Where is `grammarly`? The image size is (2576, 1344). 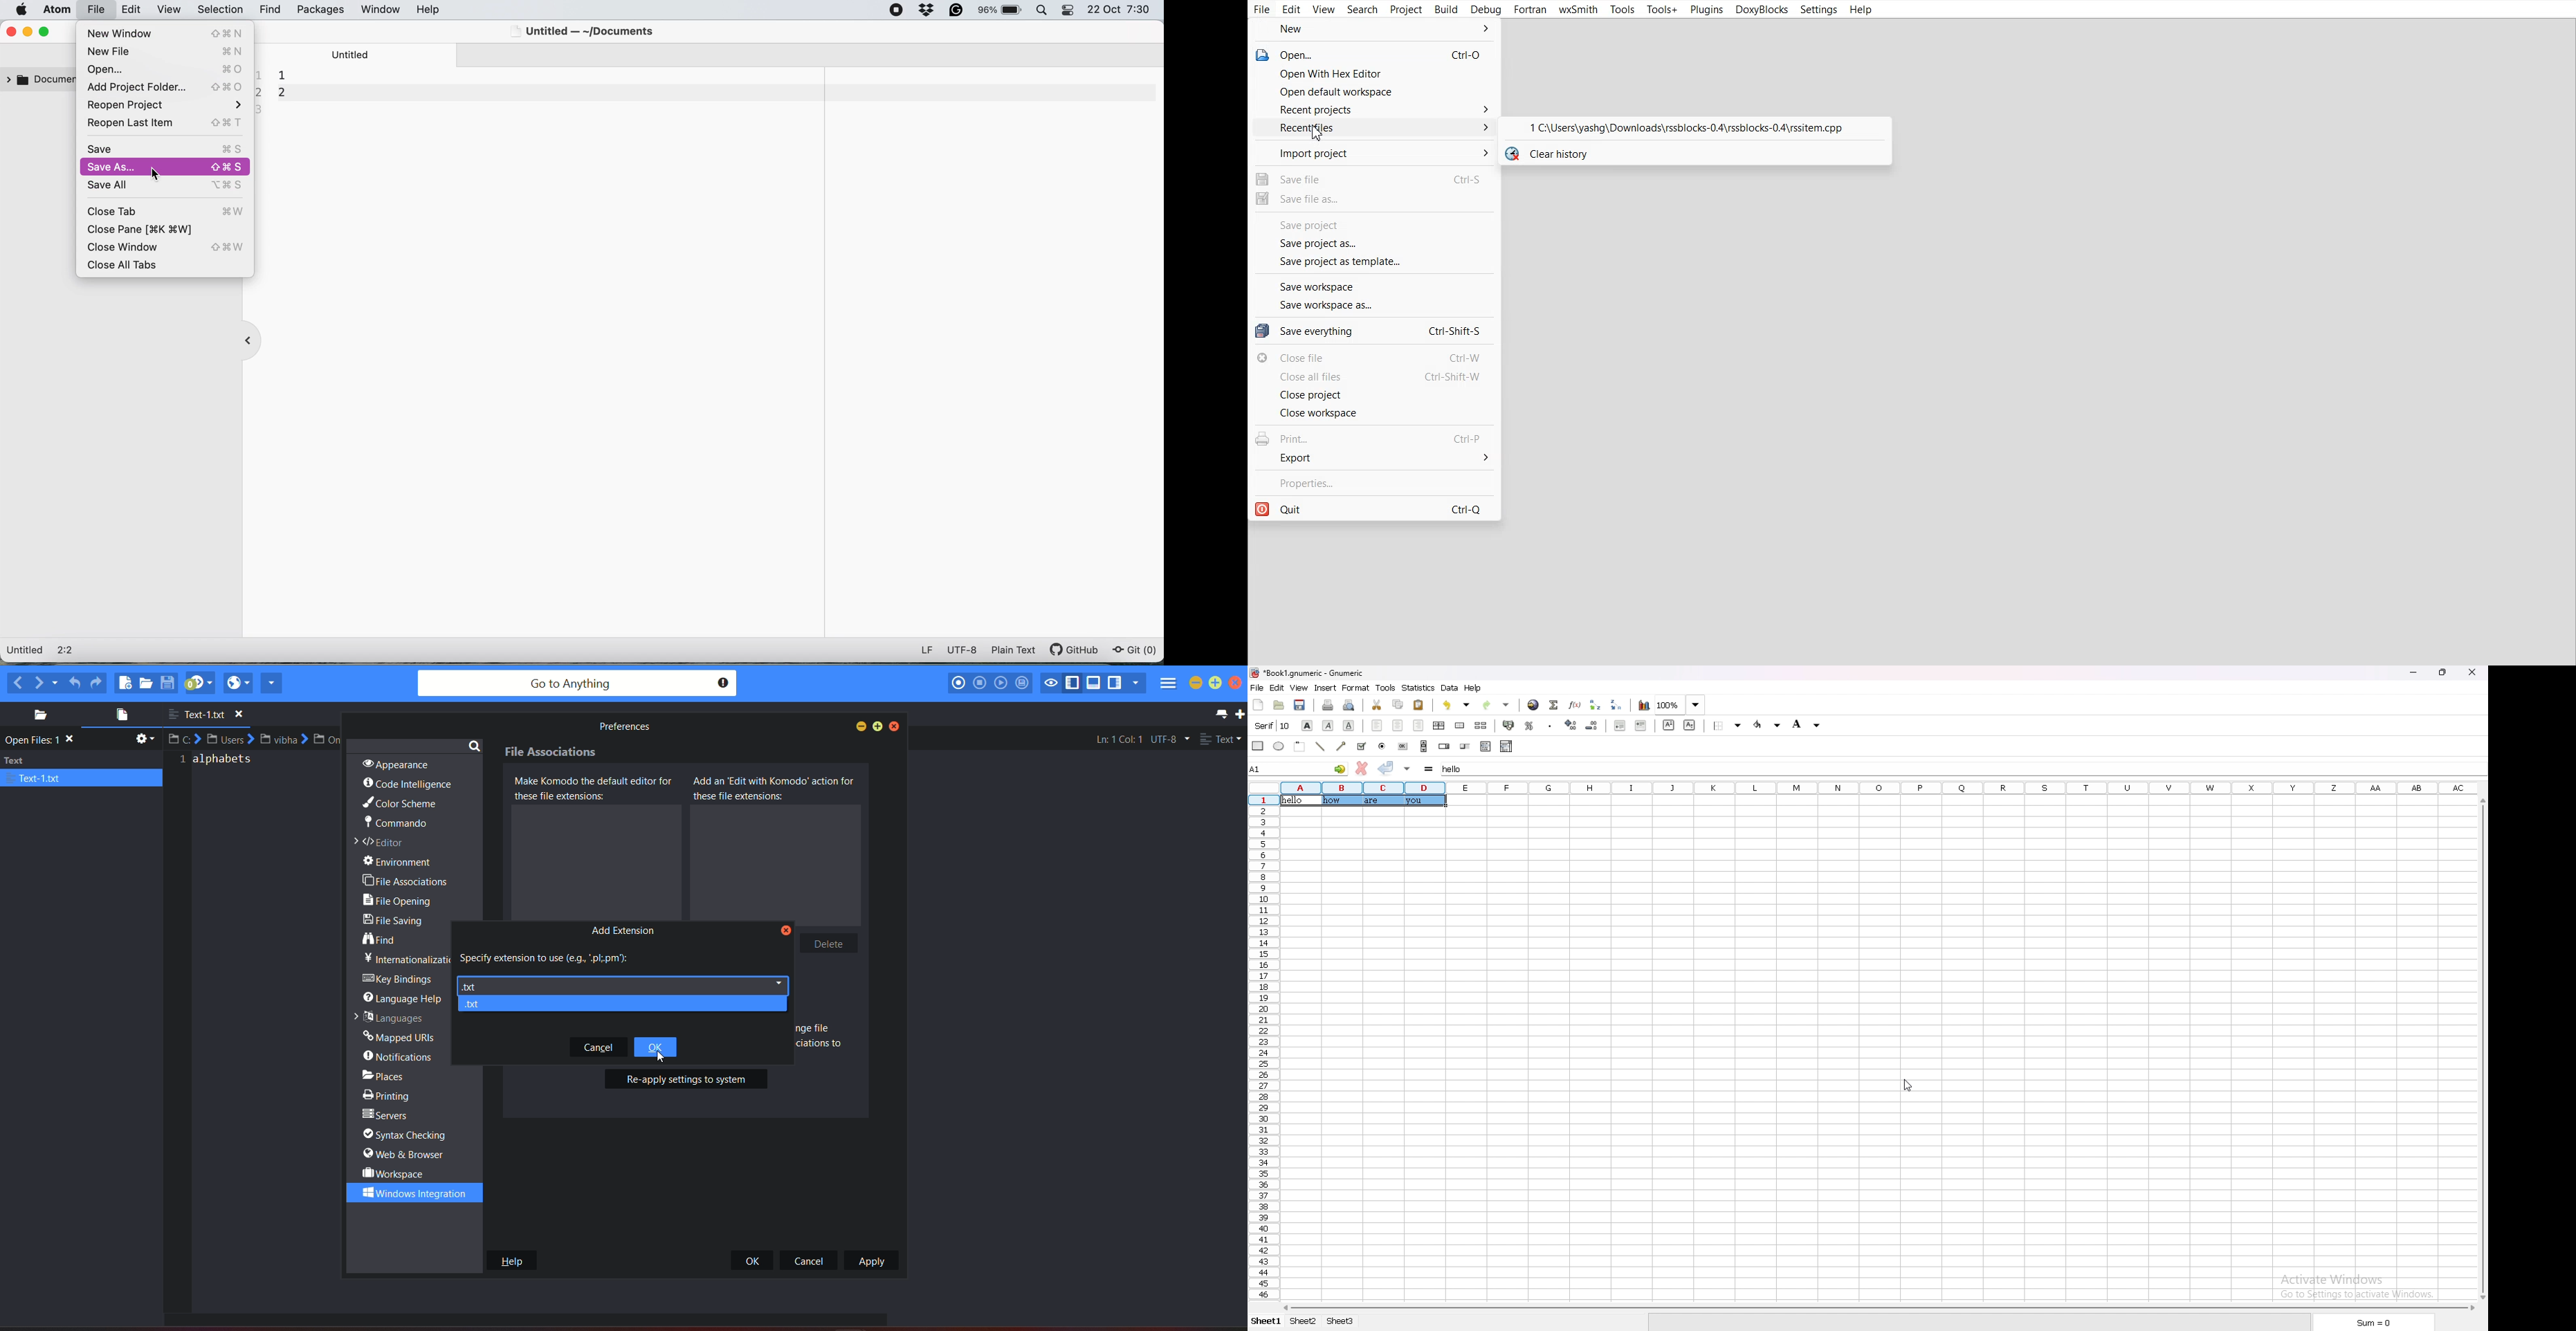
grammarly is located at coordinates (952, 11).